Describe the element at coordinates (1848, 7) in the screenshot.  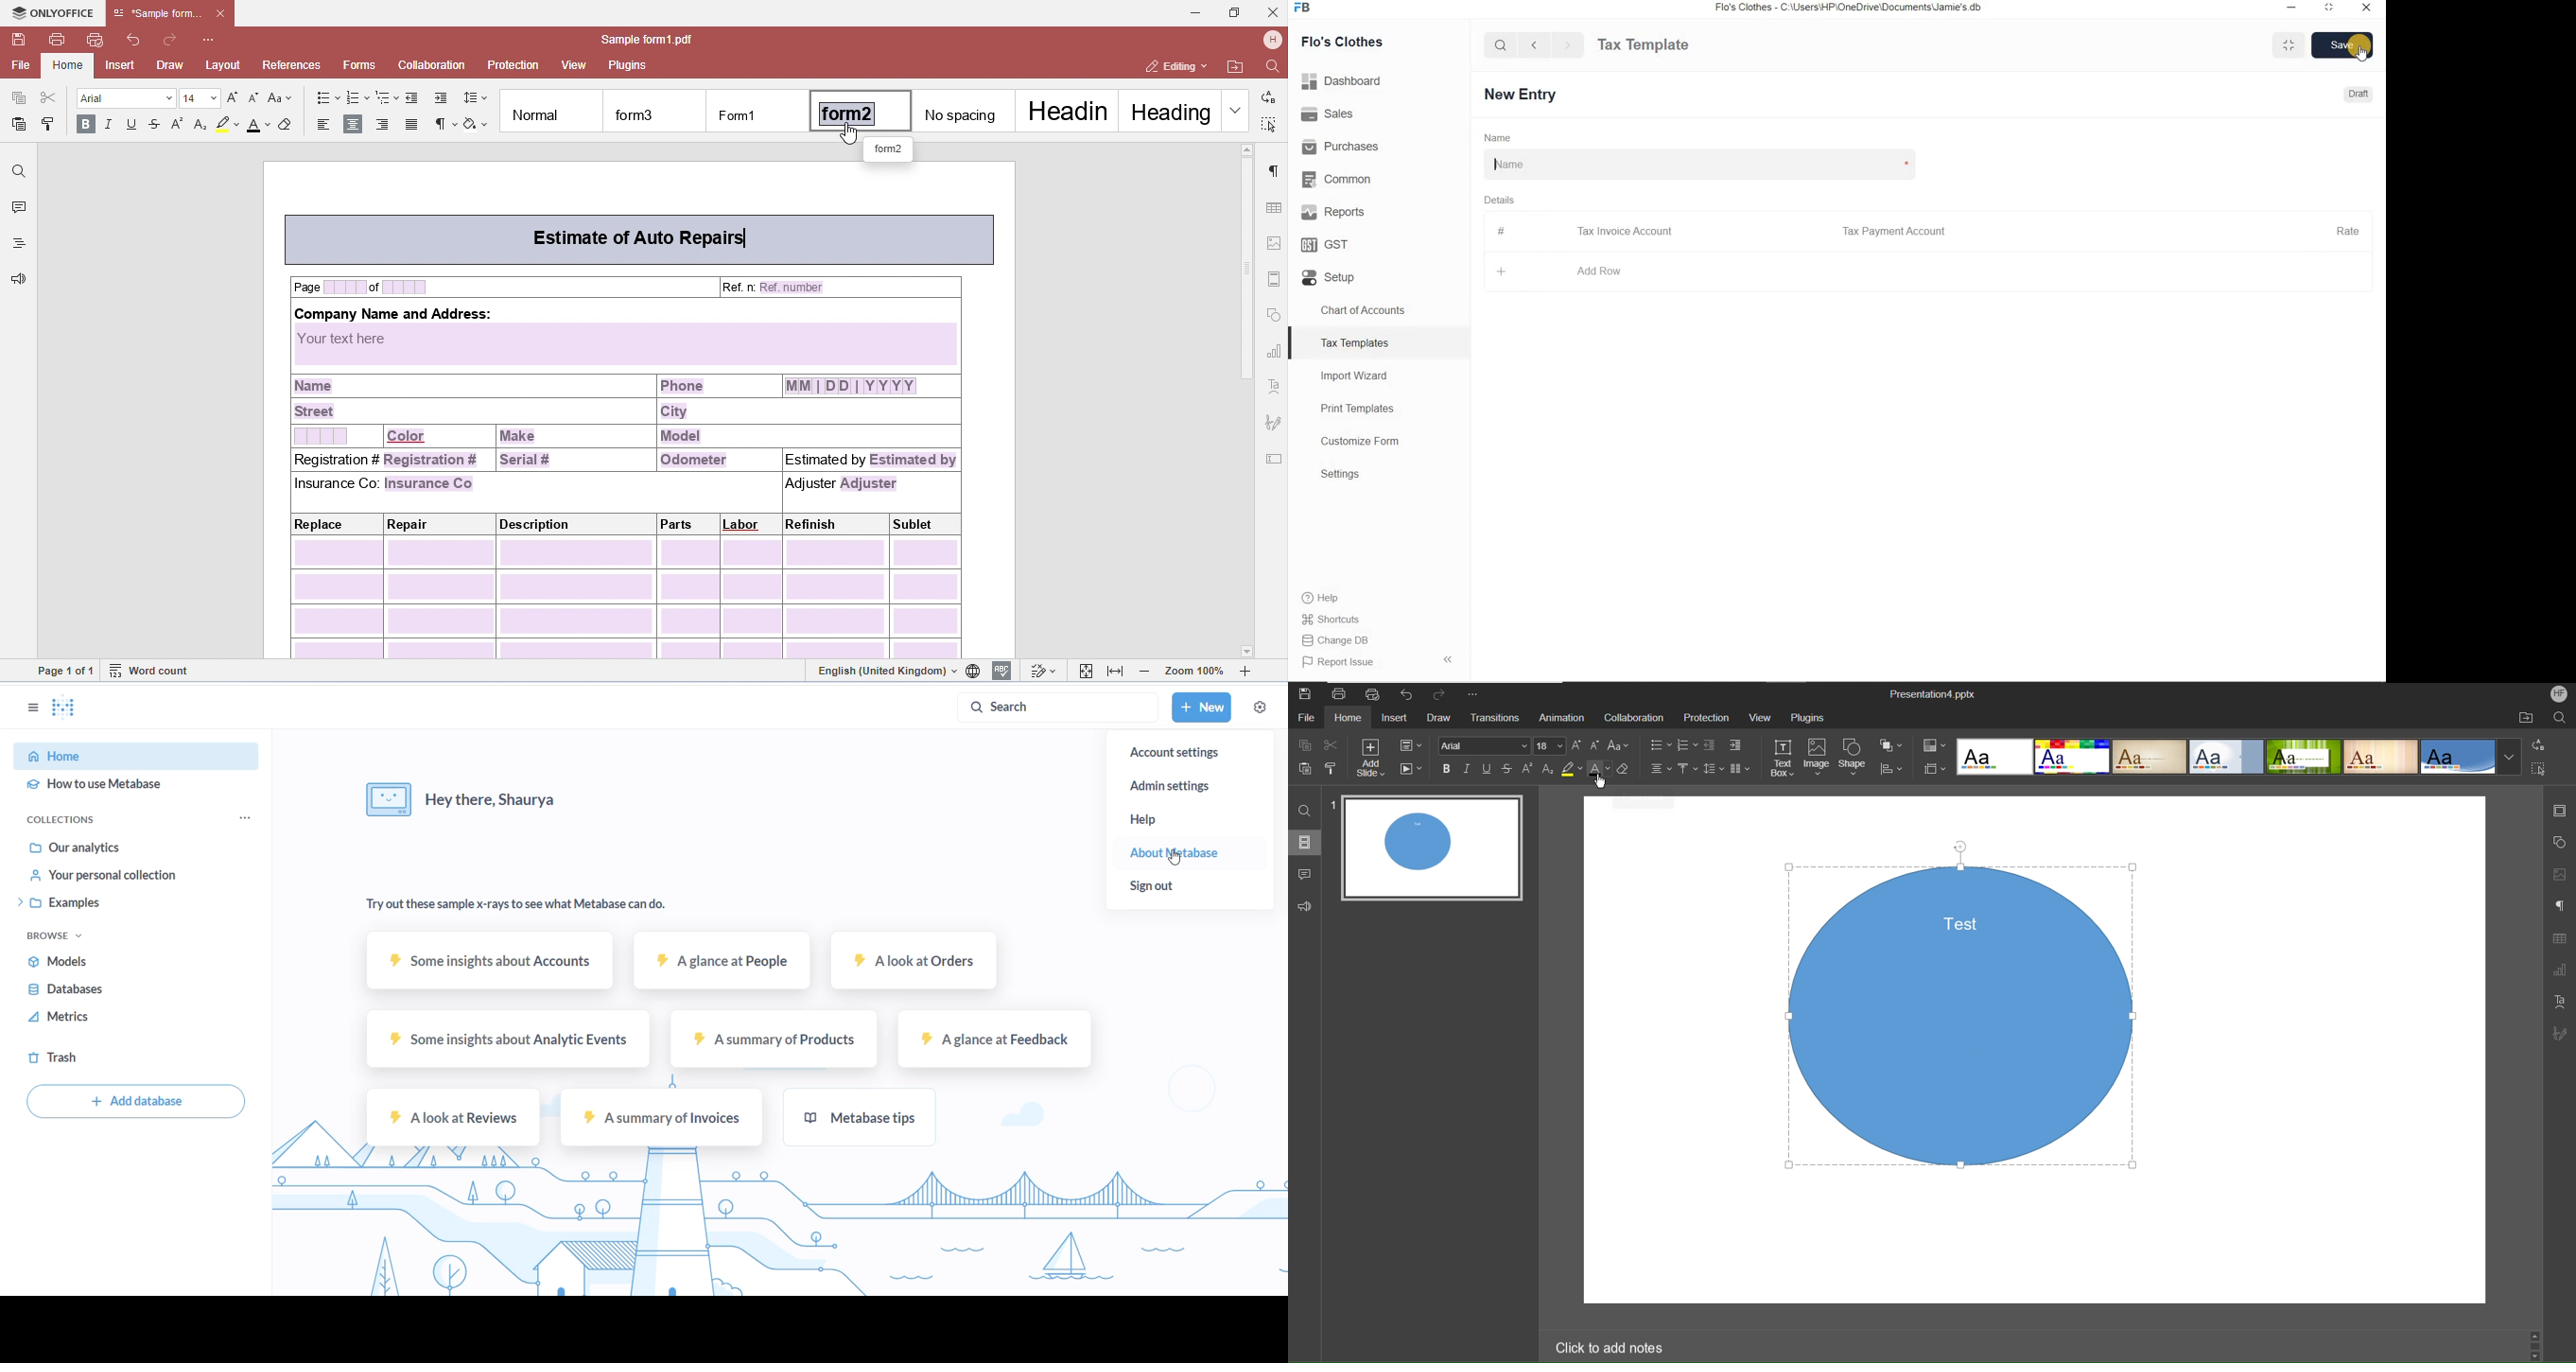
I see `Flo's Clothes - C:\Users\HP\OneDrive\Documents\Jamie's db` at that location.